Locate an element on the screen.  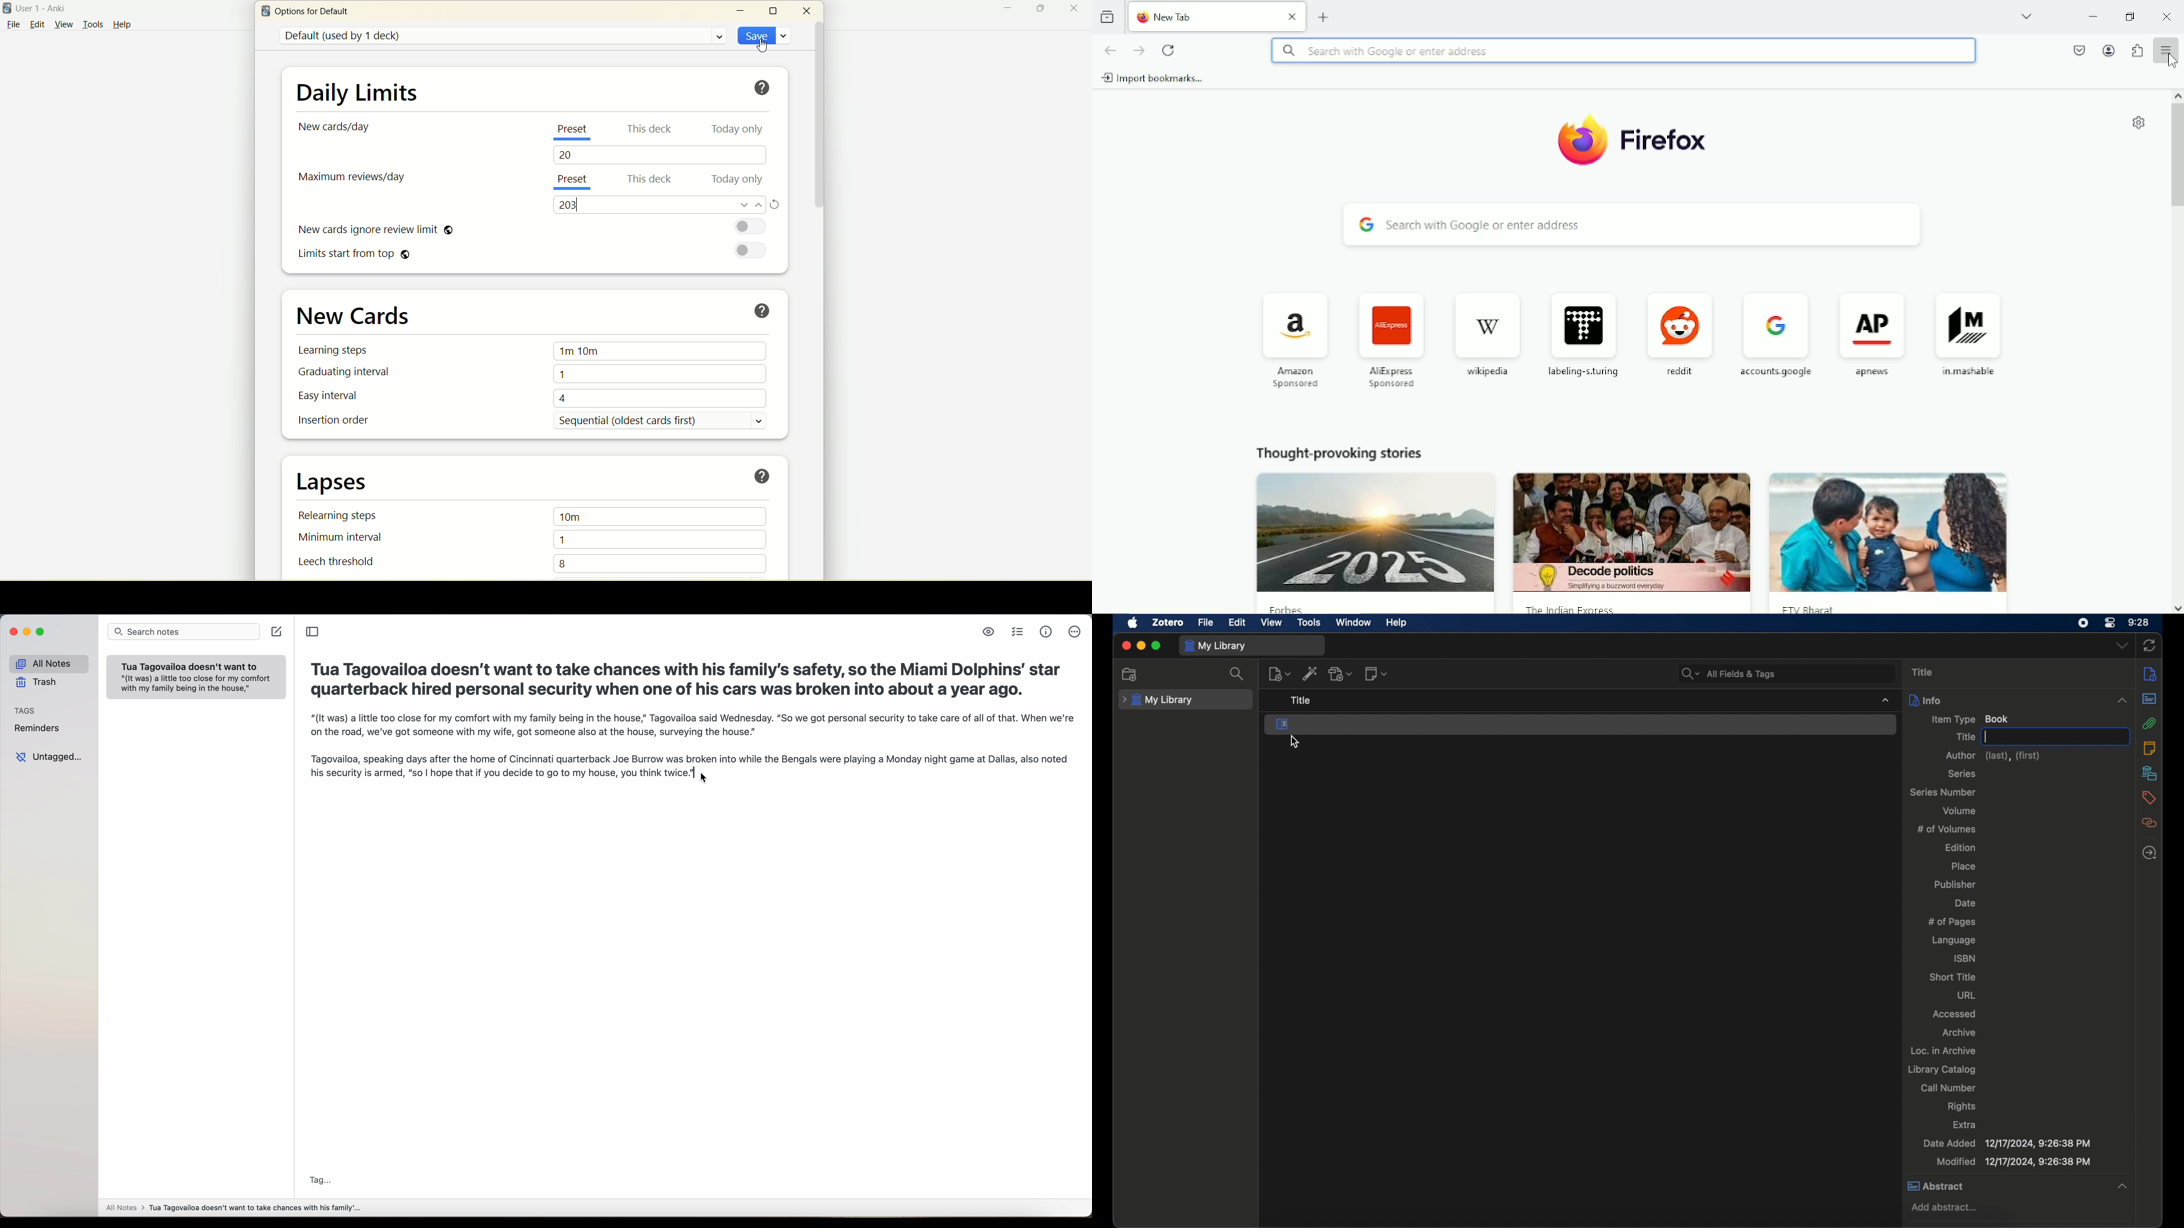
1 is located at coordinates (658, 374).